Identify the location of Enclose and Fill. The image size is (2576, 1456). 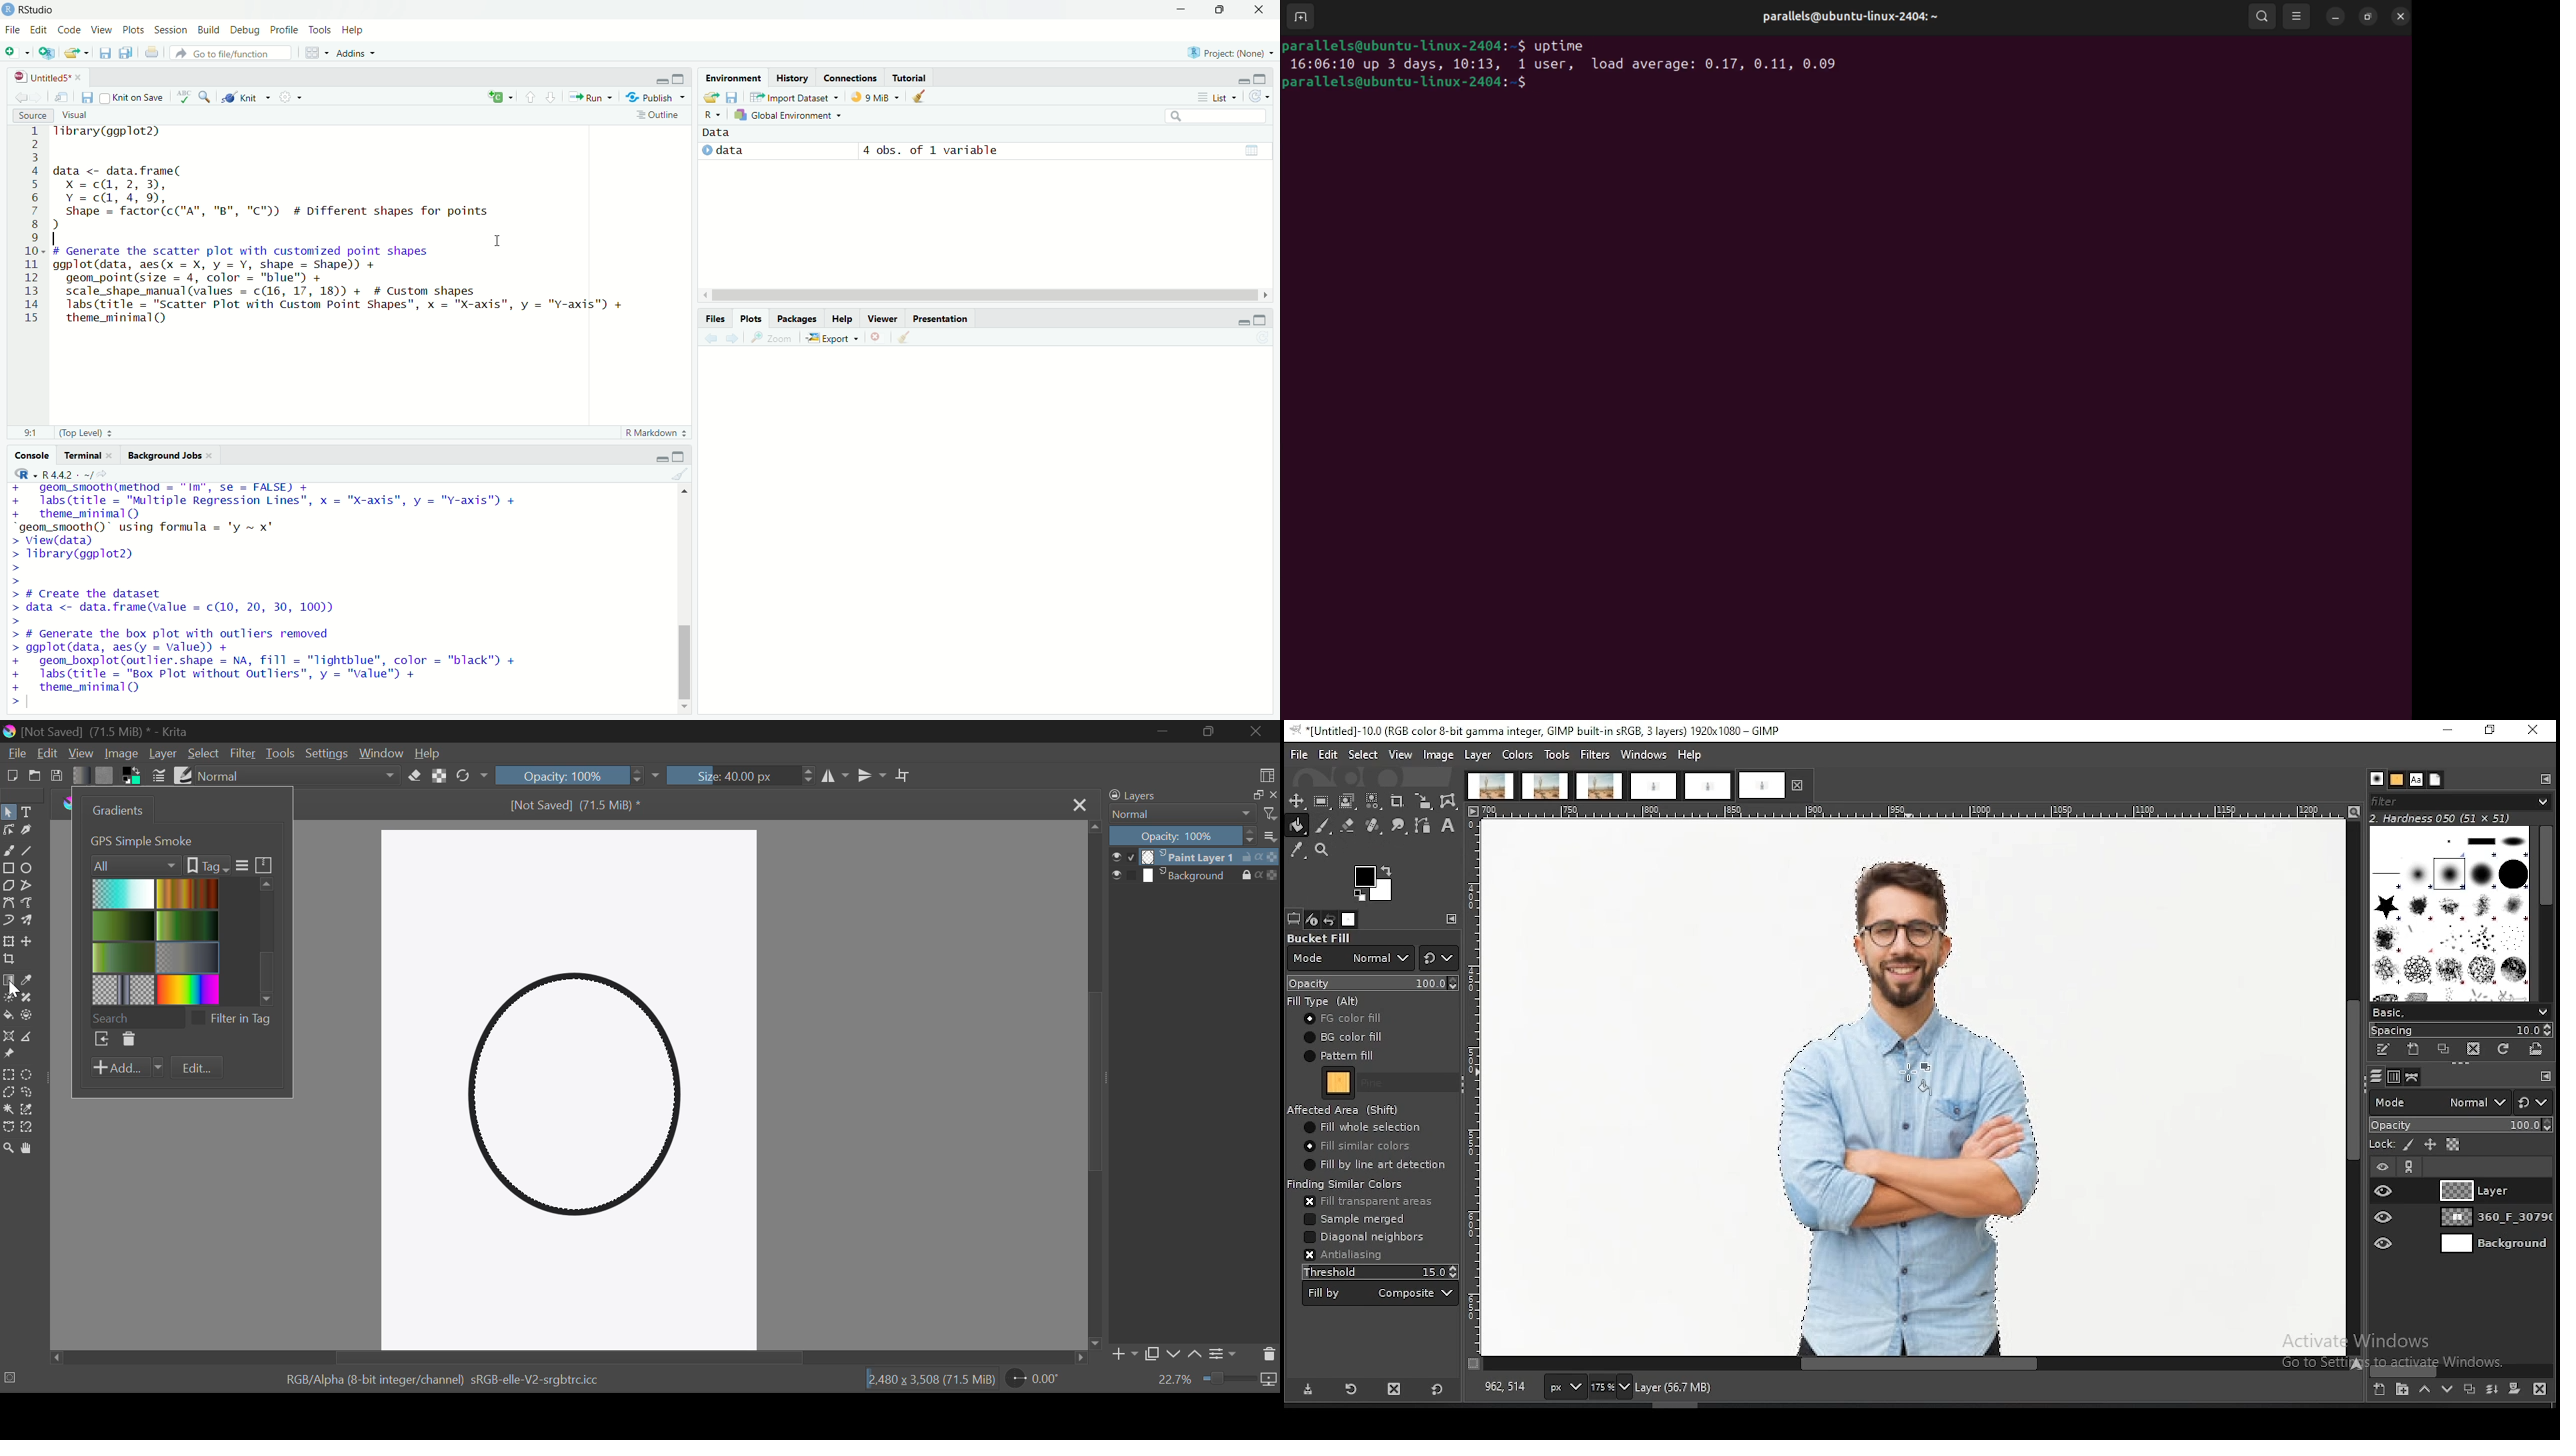
(31, 1015).